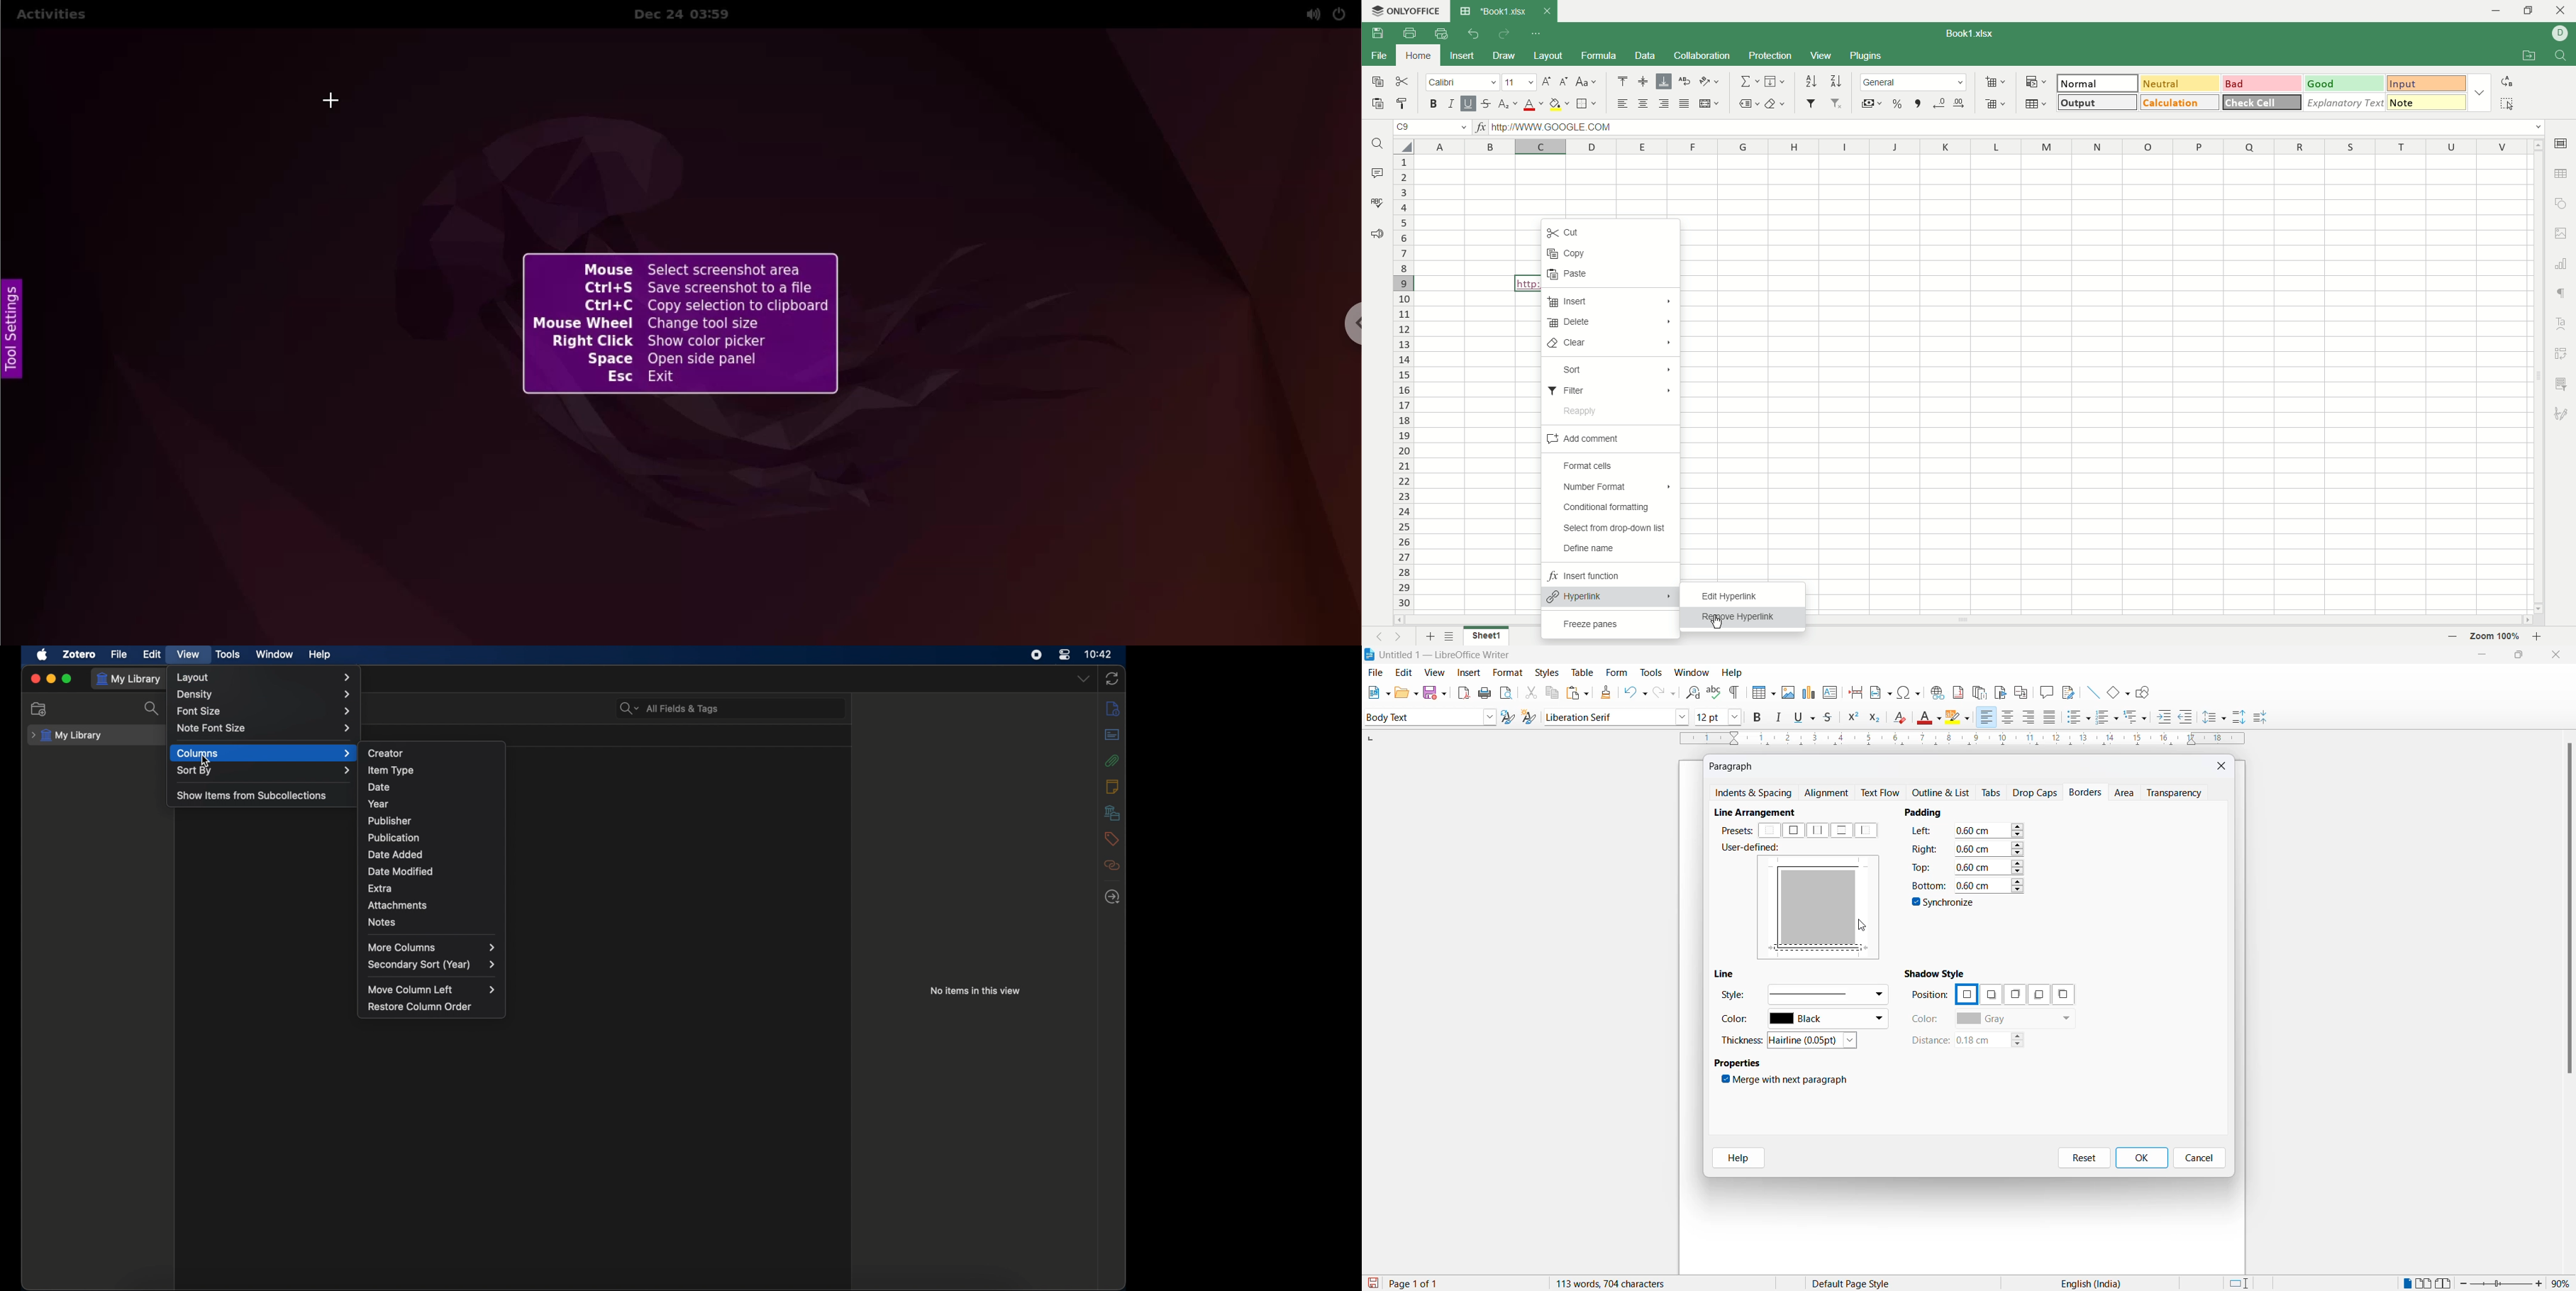 This screenshot has height=1316, width=2576. I want to click on input, so click(2425, 84).